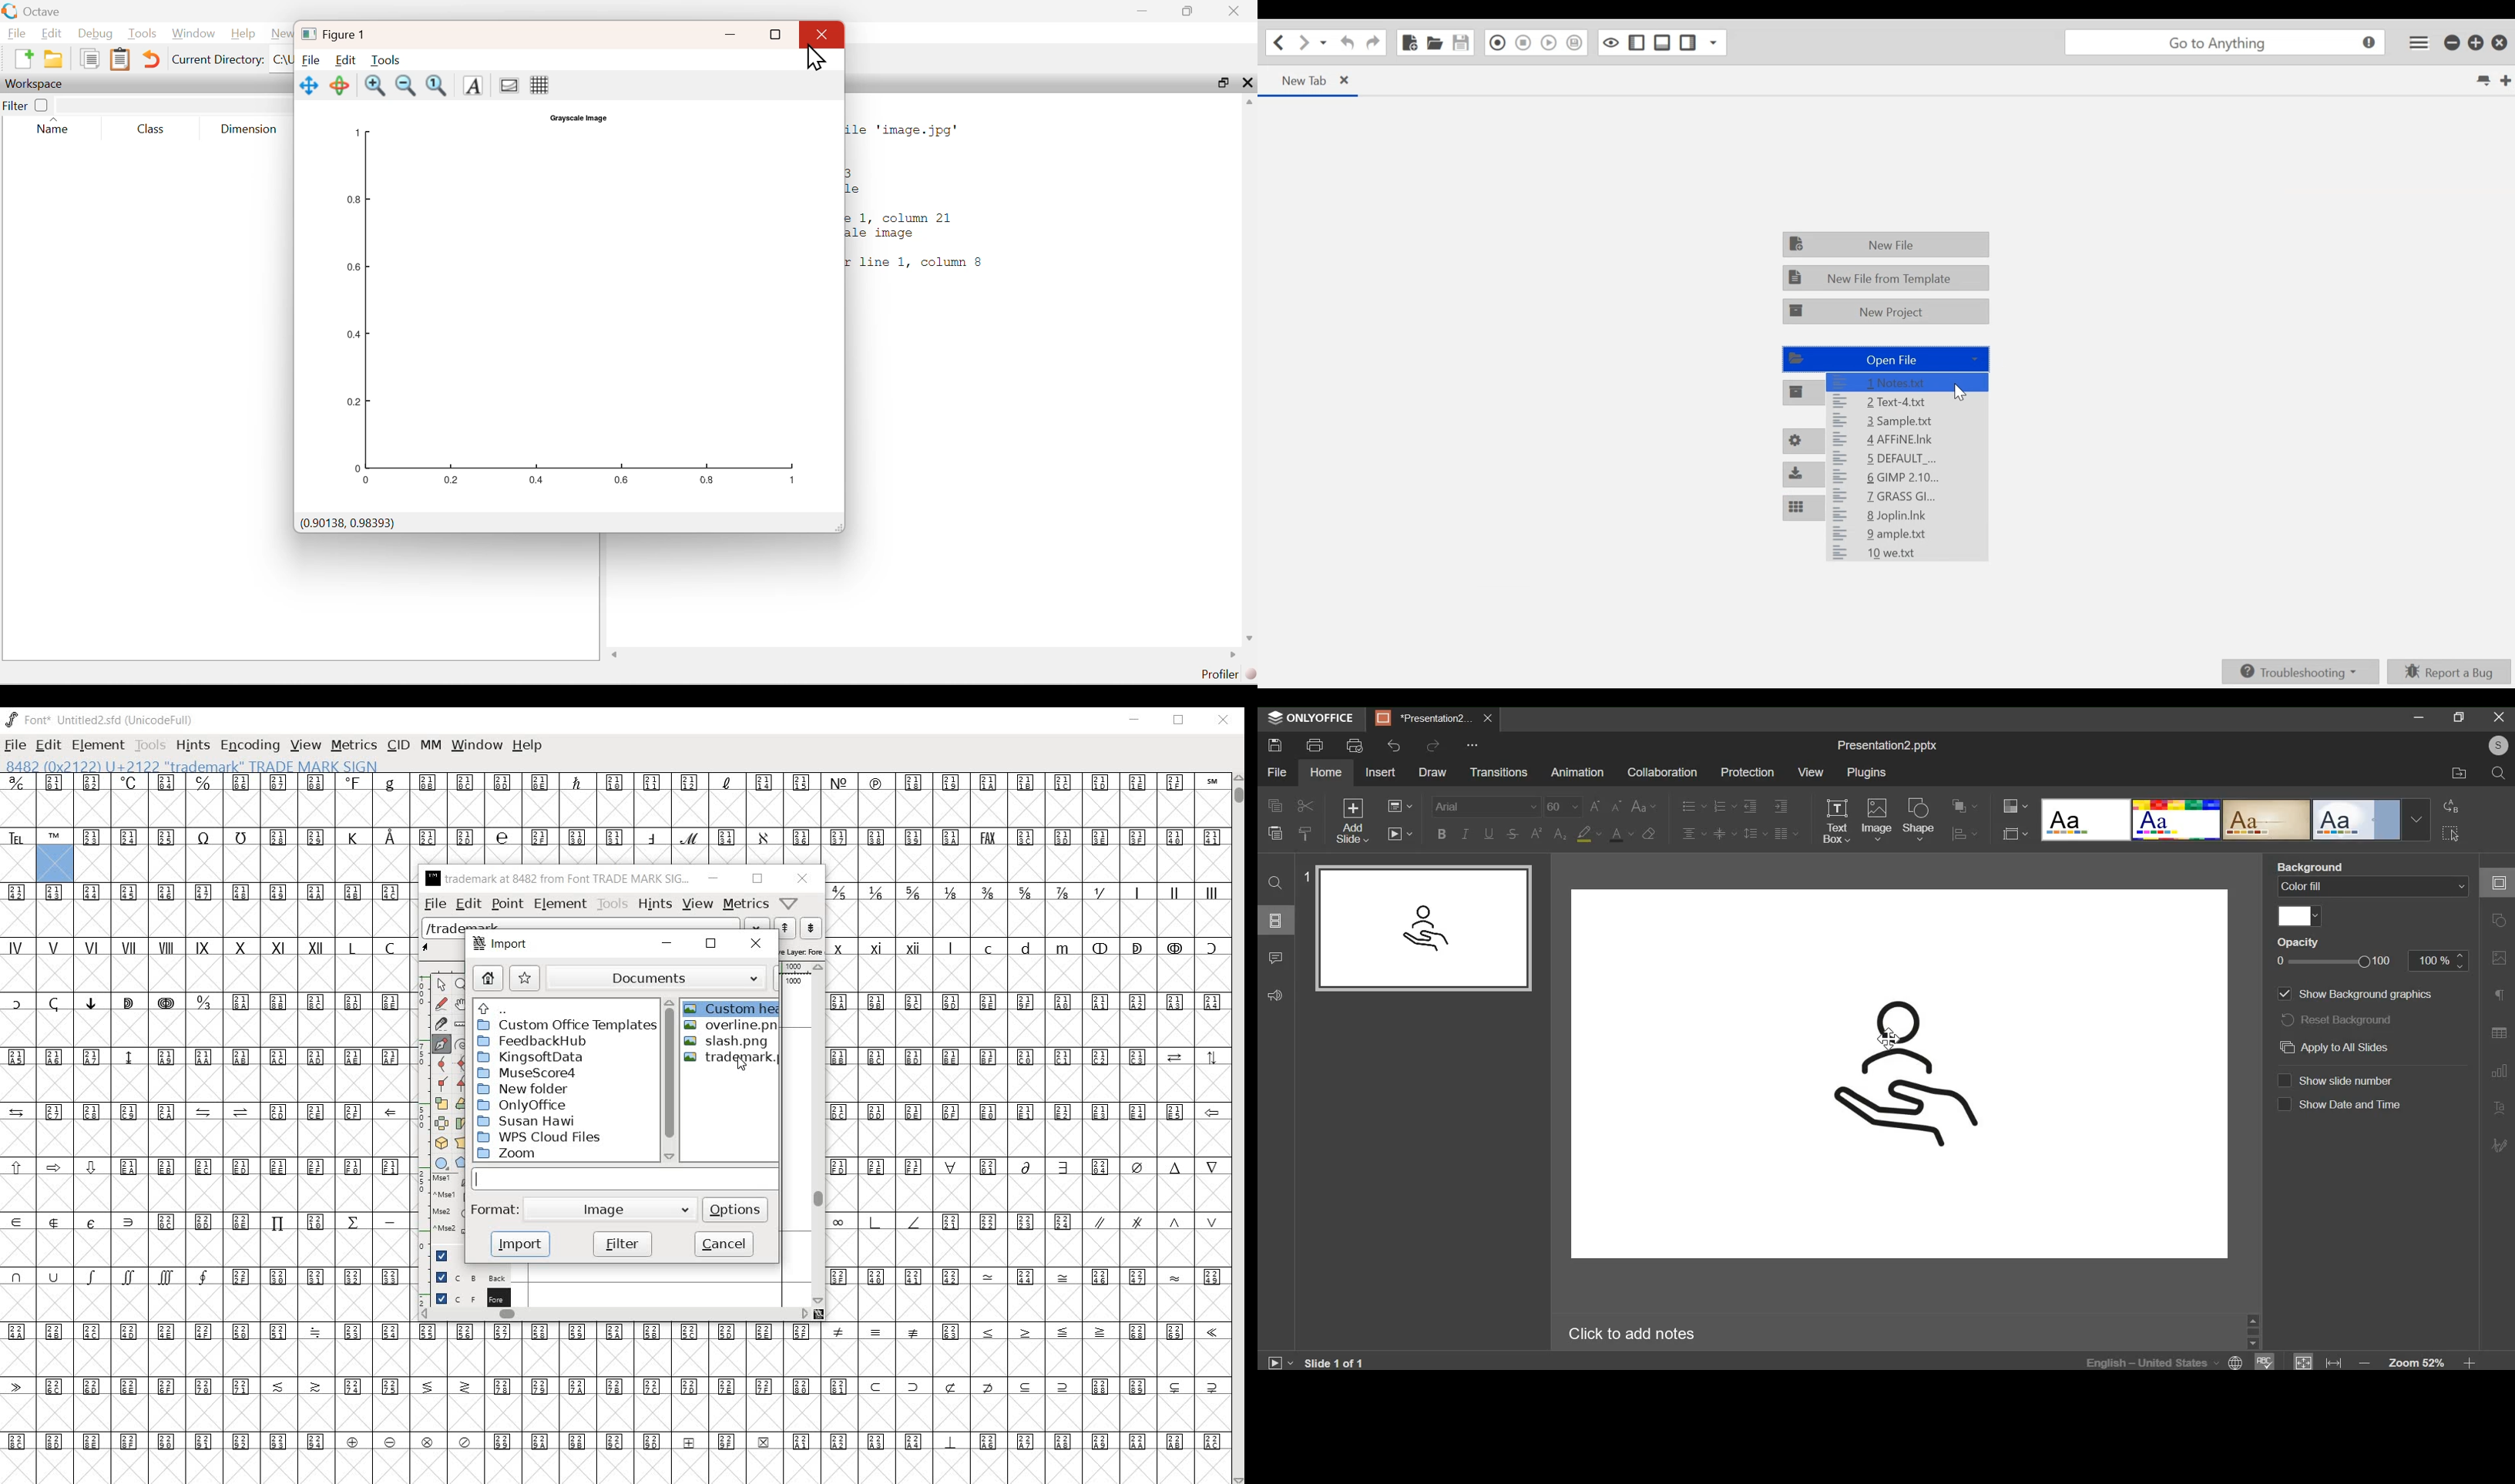  What do you see at coordinates (1222, 84) in the screenshot?
I see `Maximize` at bounding box center [1222, 84].